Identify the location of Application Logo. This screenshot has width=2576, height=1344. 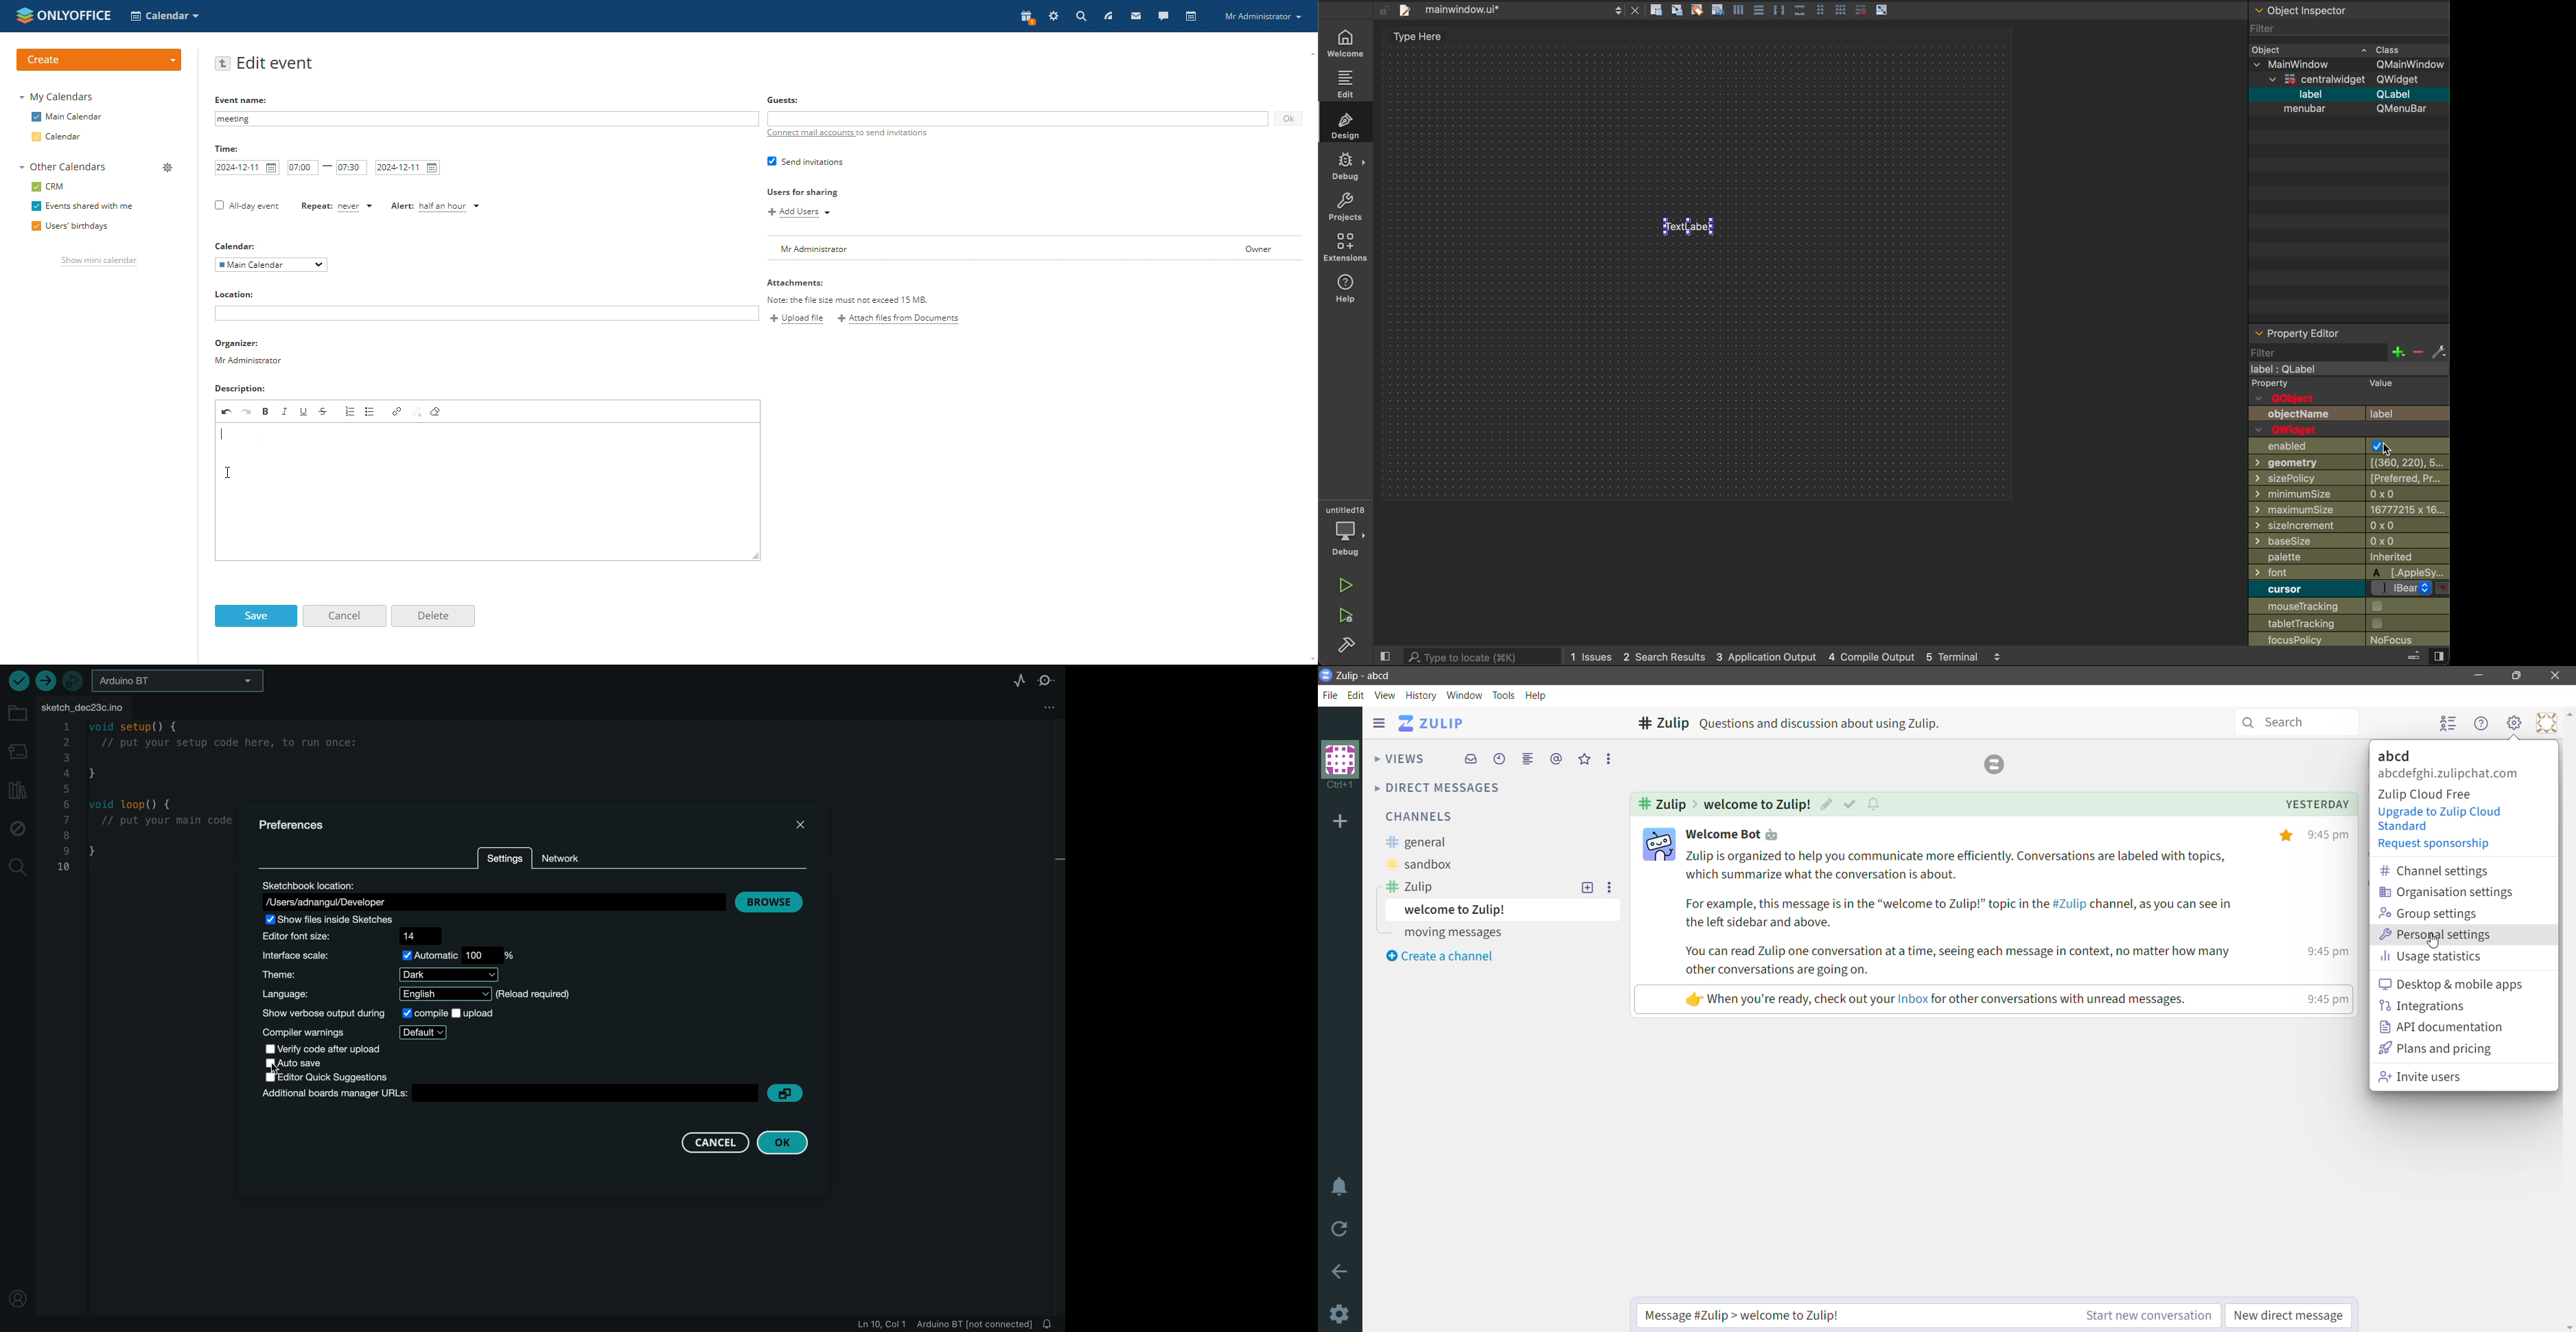
(1326, 676).